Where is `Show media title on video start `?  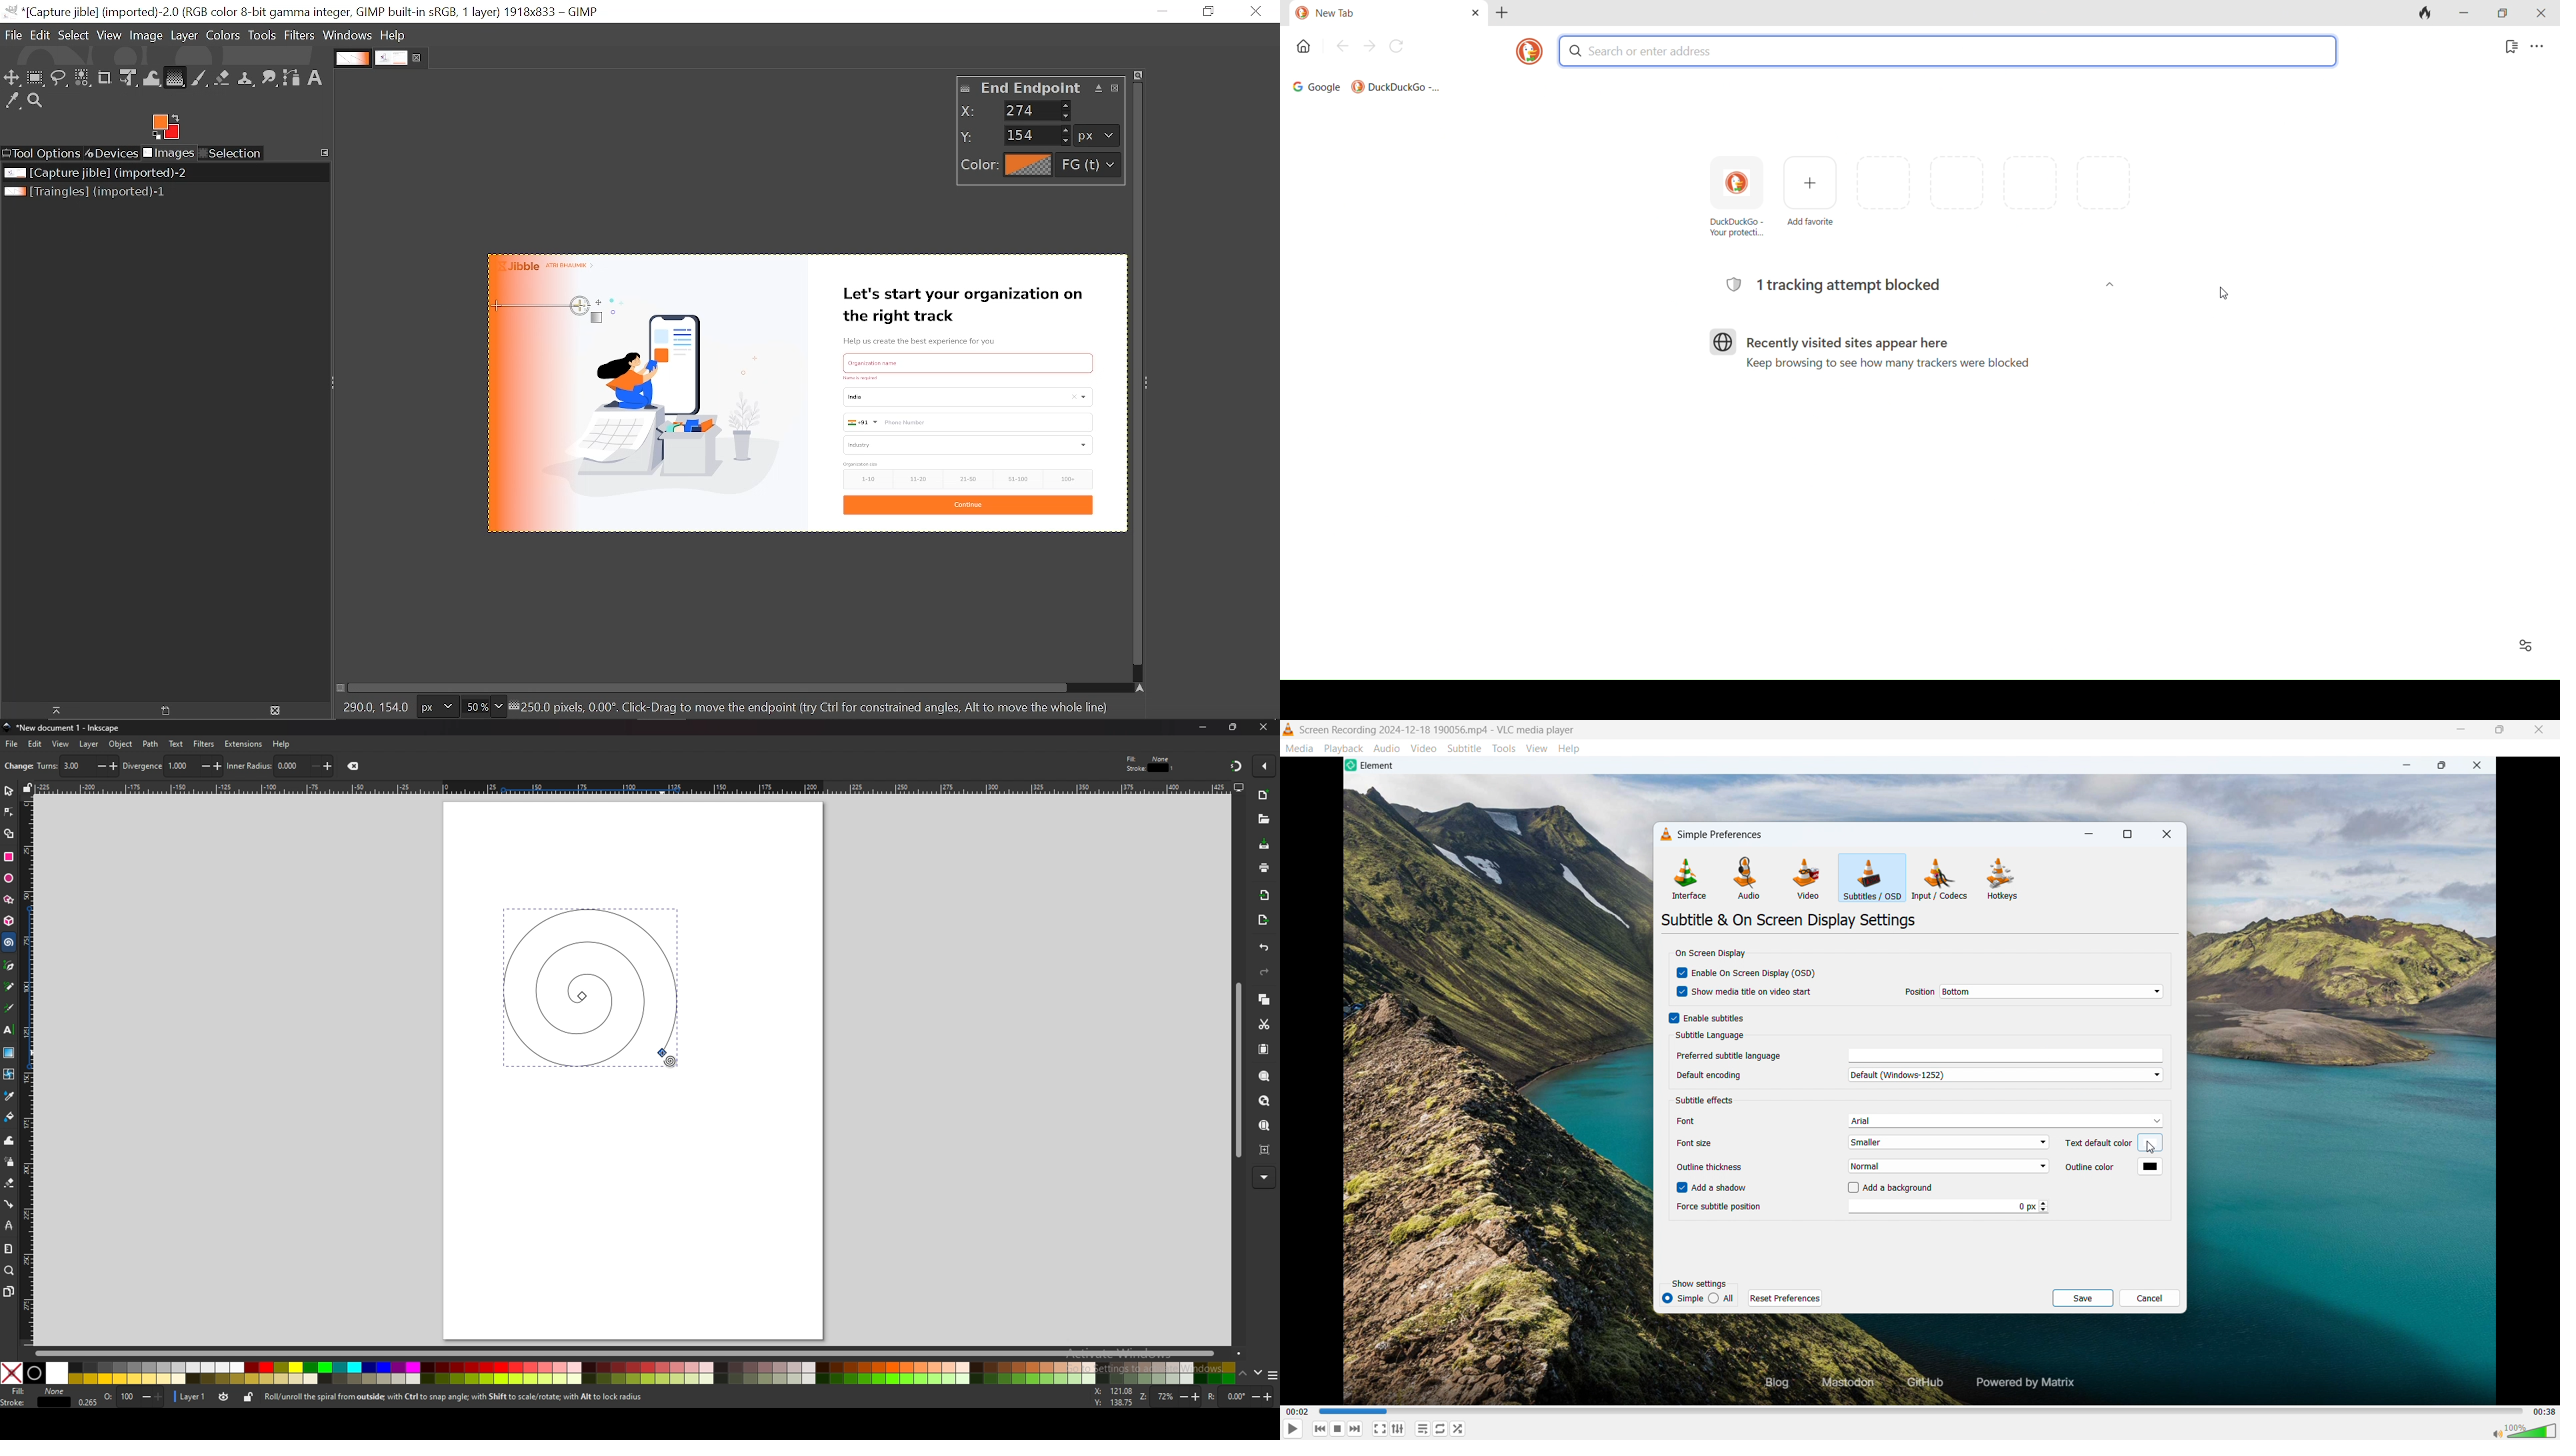 Show media title on video start  is located at coordinates (1753, 991).